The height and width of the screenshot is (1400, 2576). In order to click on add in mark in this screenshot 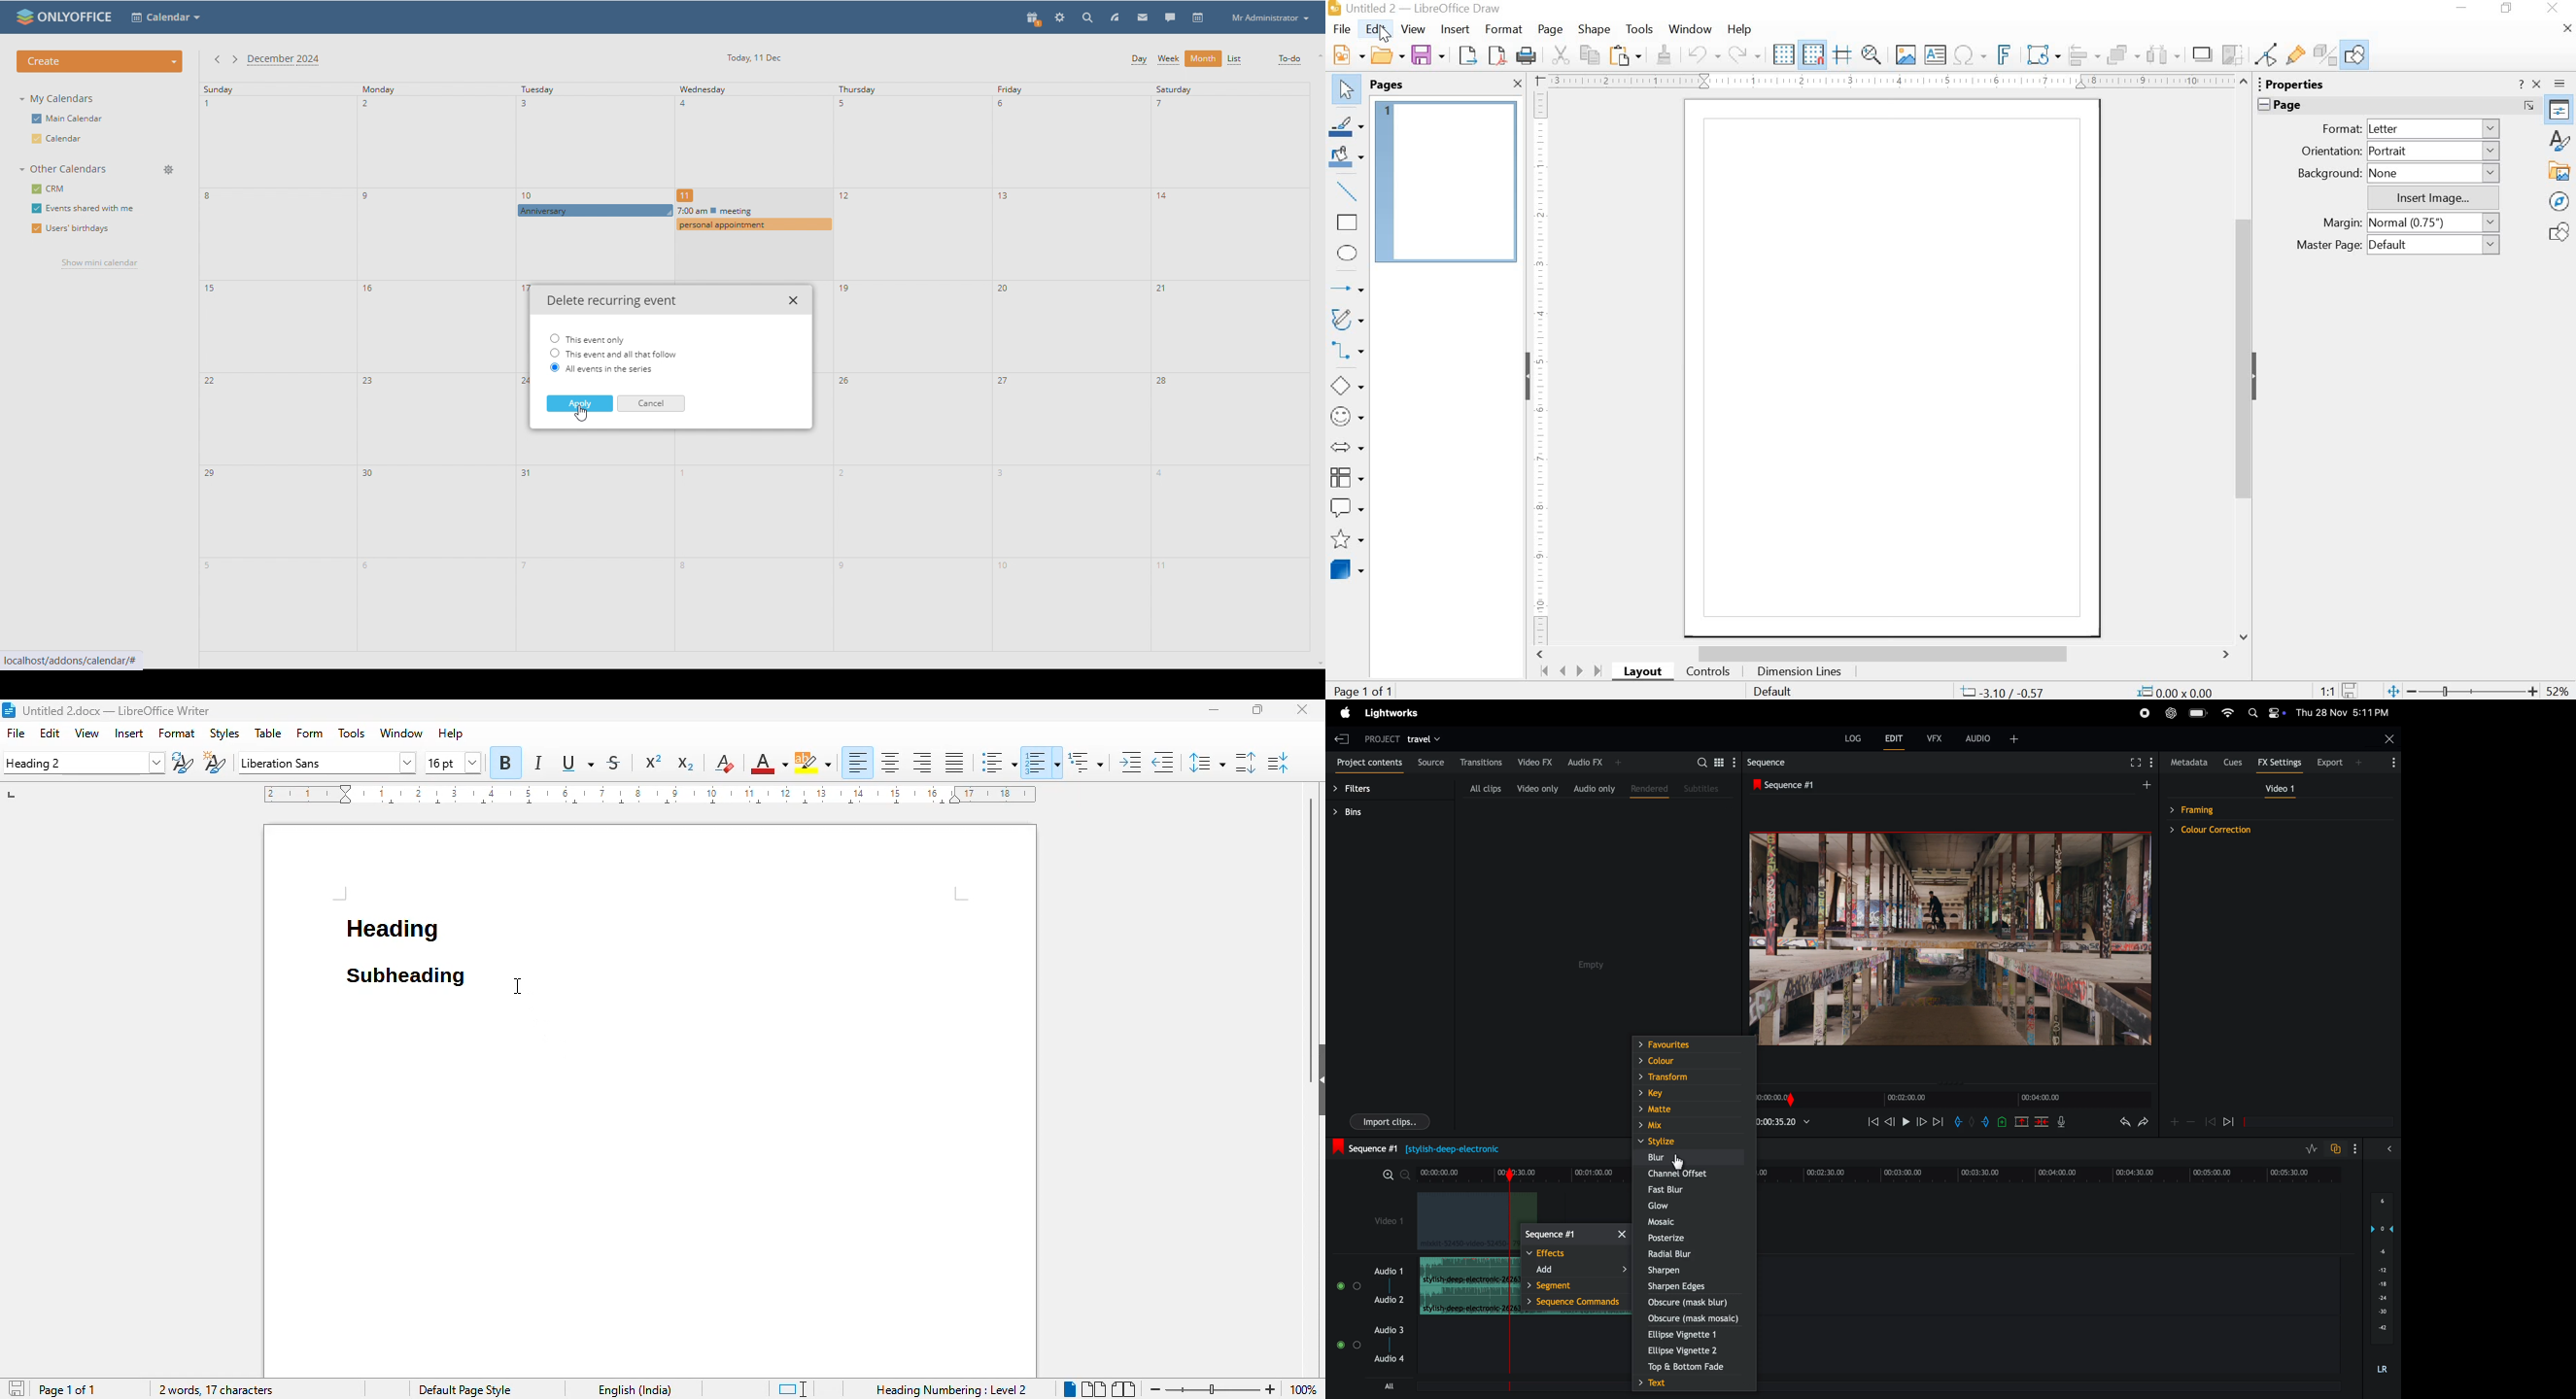, I will do `click(1960, 1122)`.